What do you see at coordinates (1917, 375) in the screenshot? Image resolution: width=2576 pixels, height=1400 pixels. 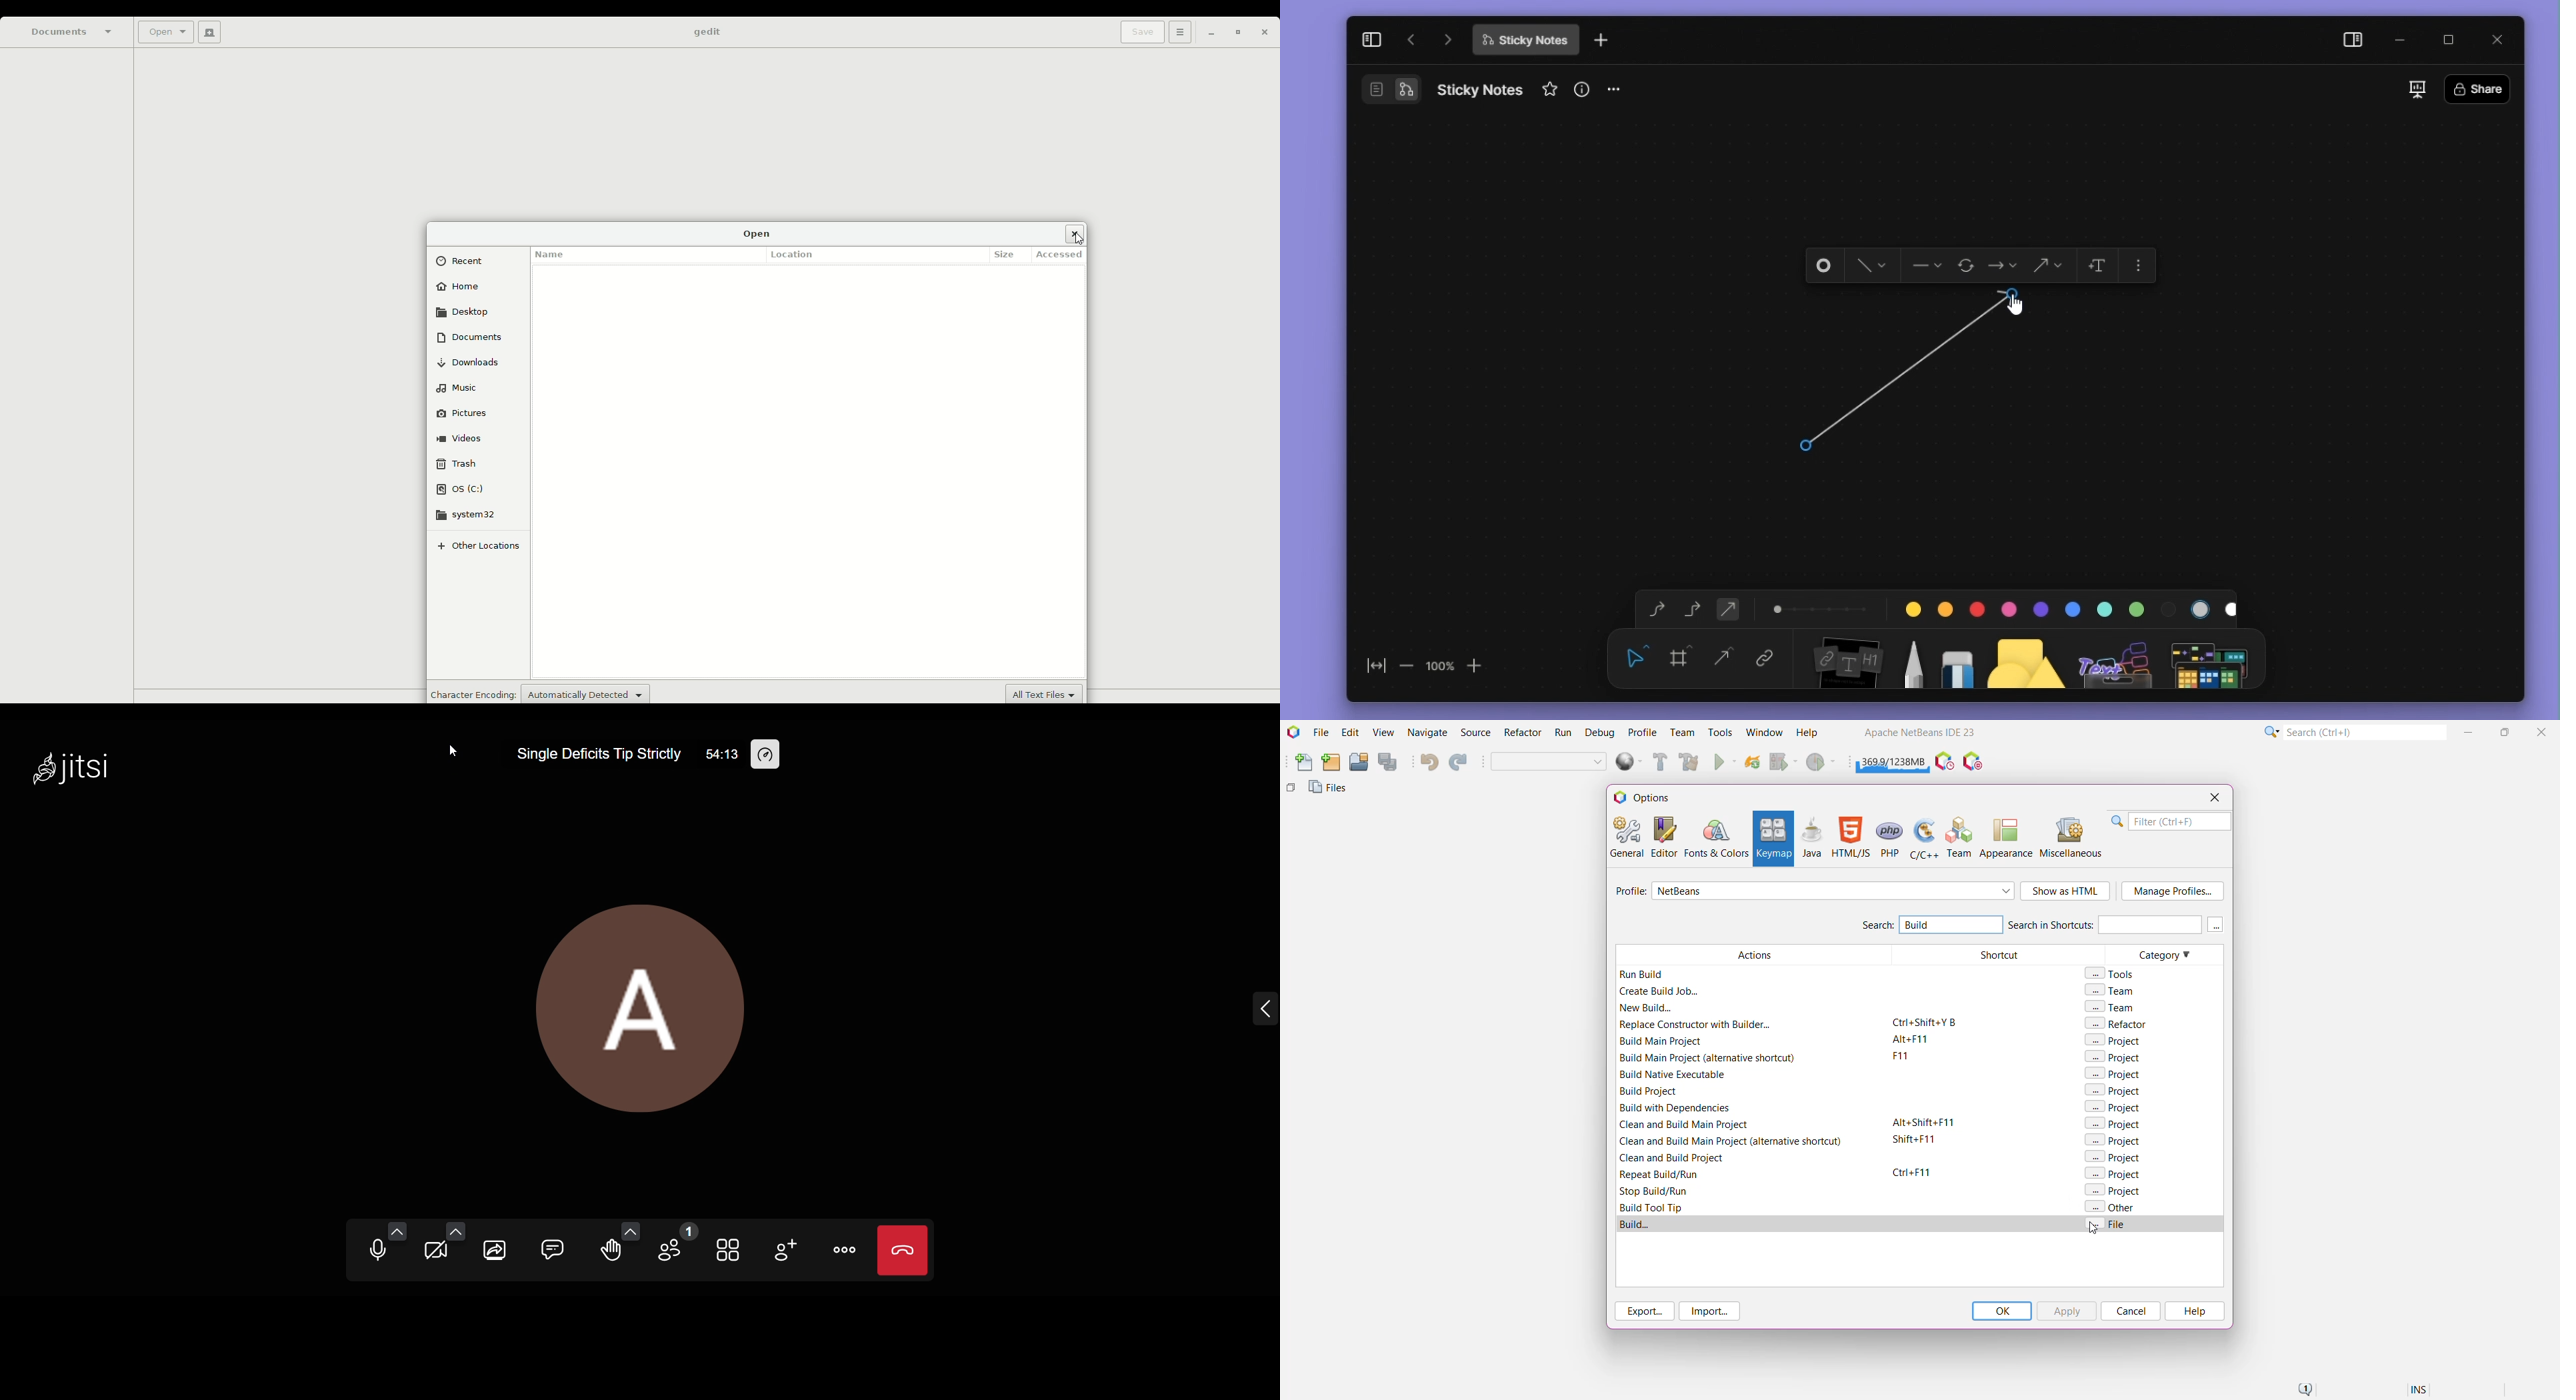 I see `arrow` at bounding box center [1917, 375].